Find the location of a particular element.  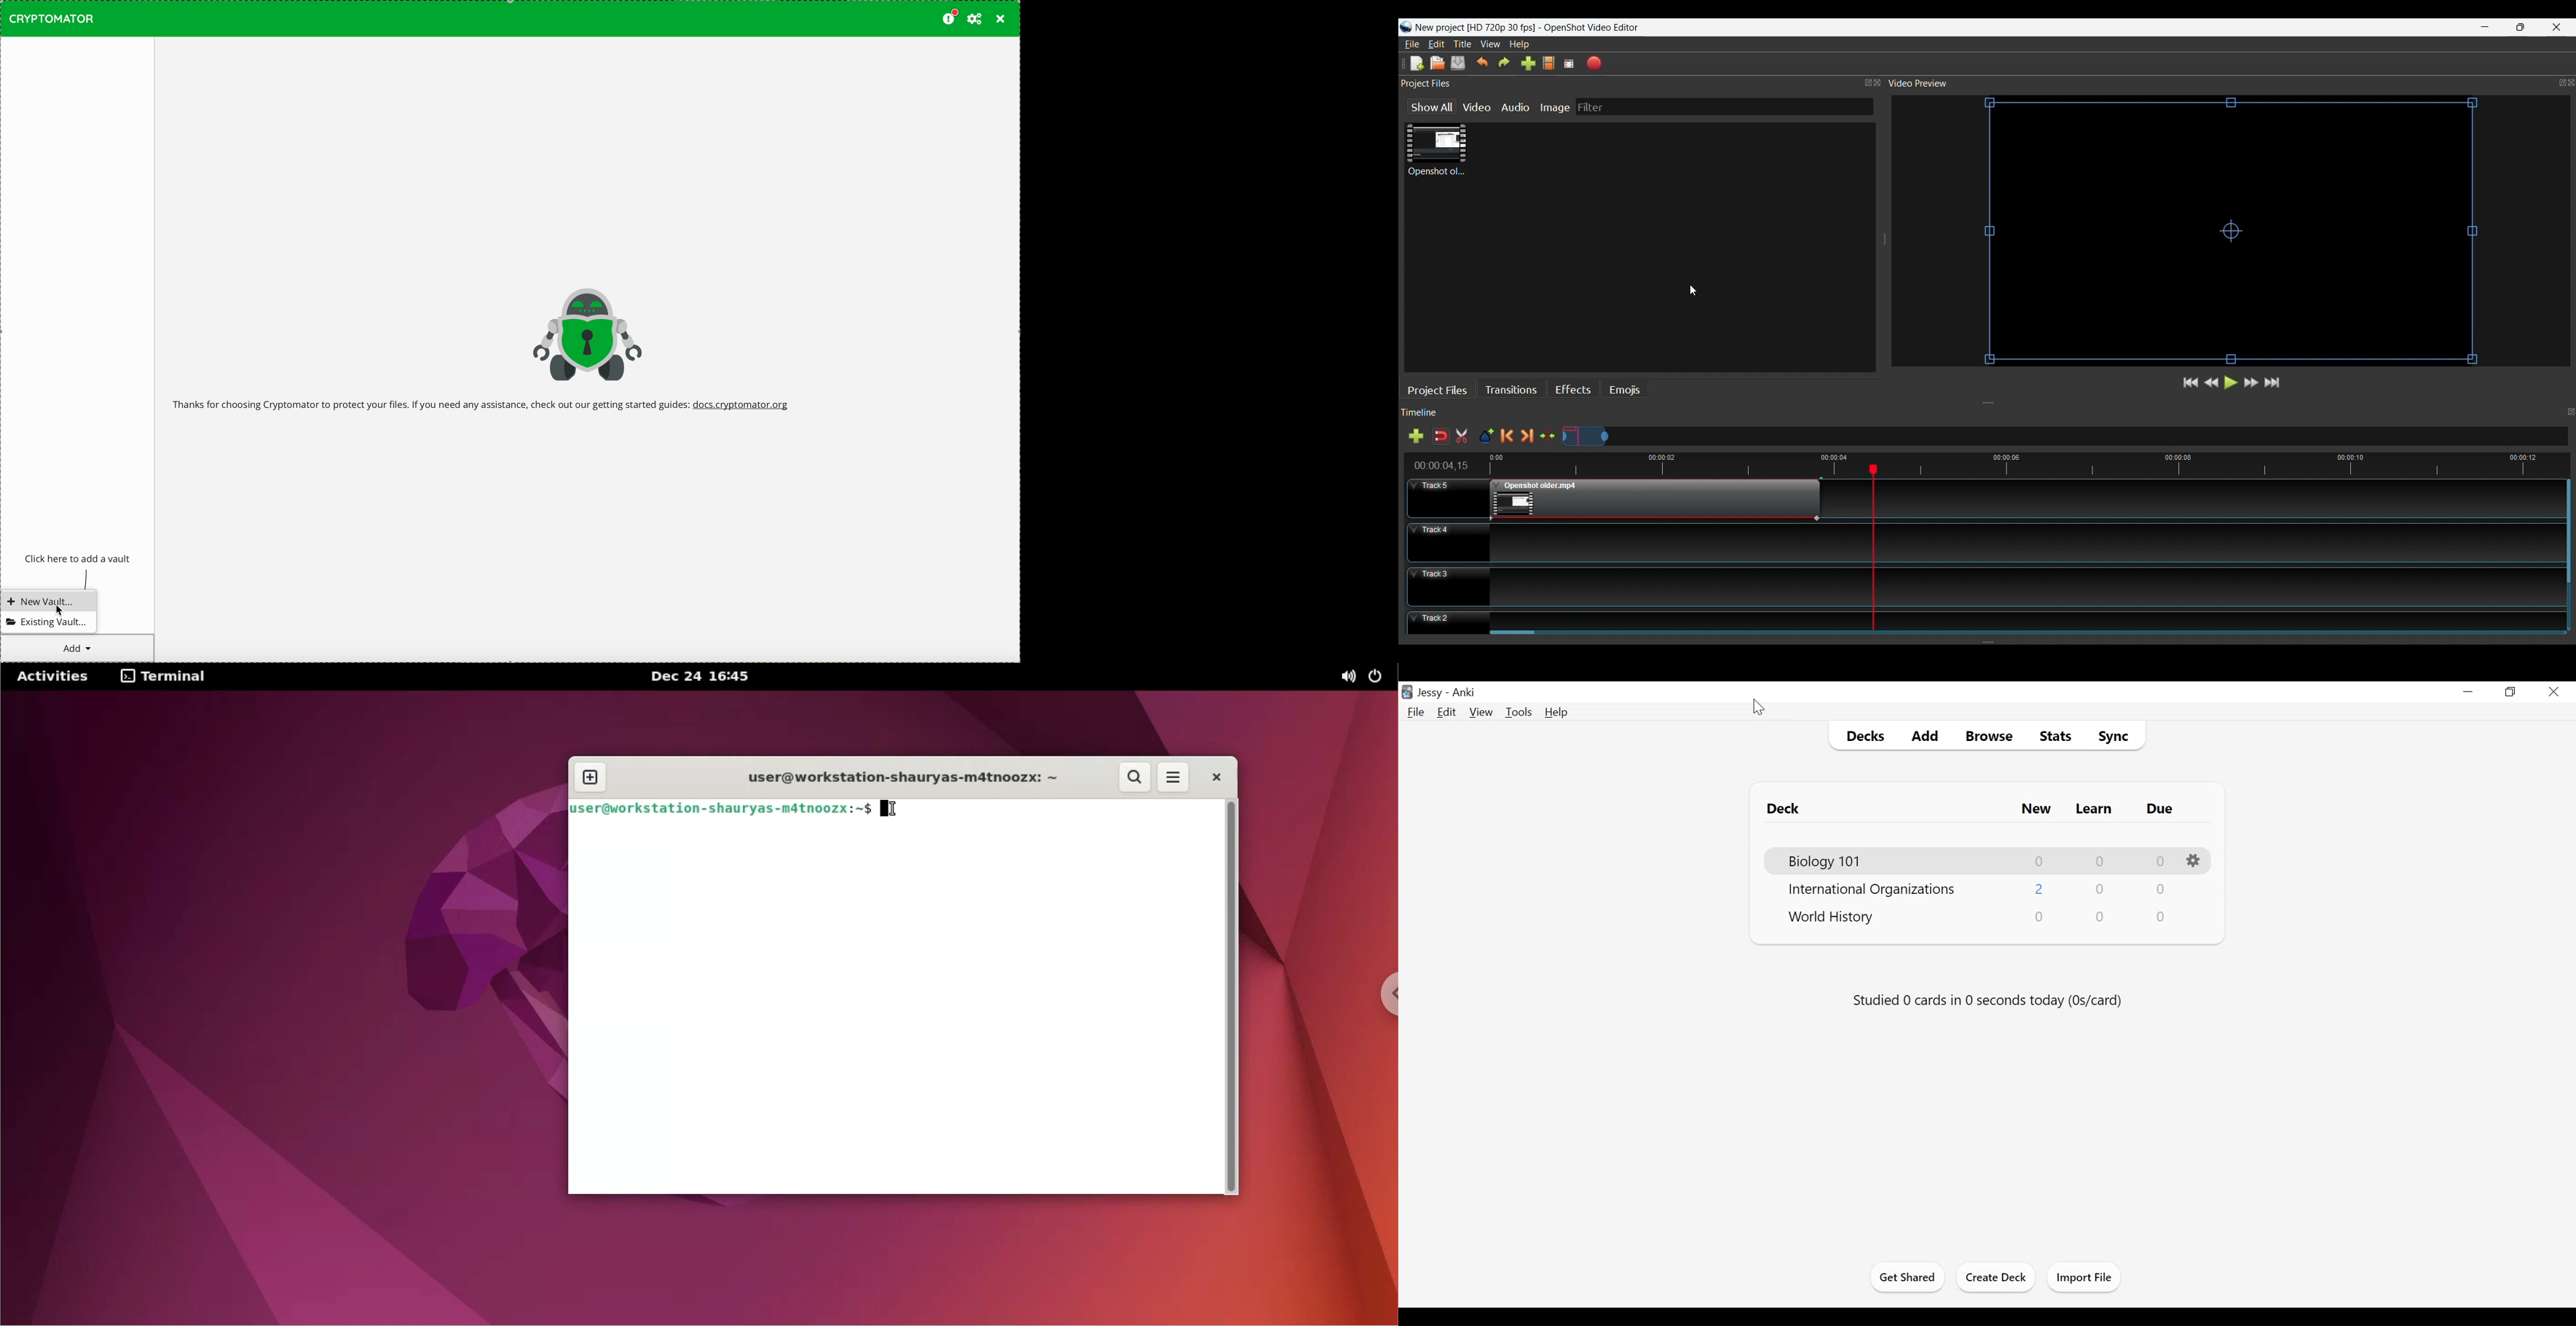

Add is located at coordinates (1924, 735).